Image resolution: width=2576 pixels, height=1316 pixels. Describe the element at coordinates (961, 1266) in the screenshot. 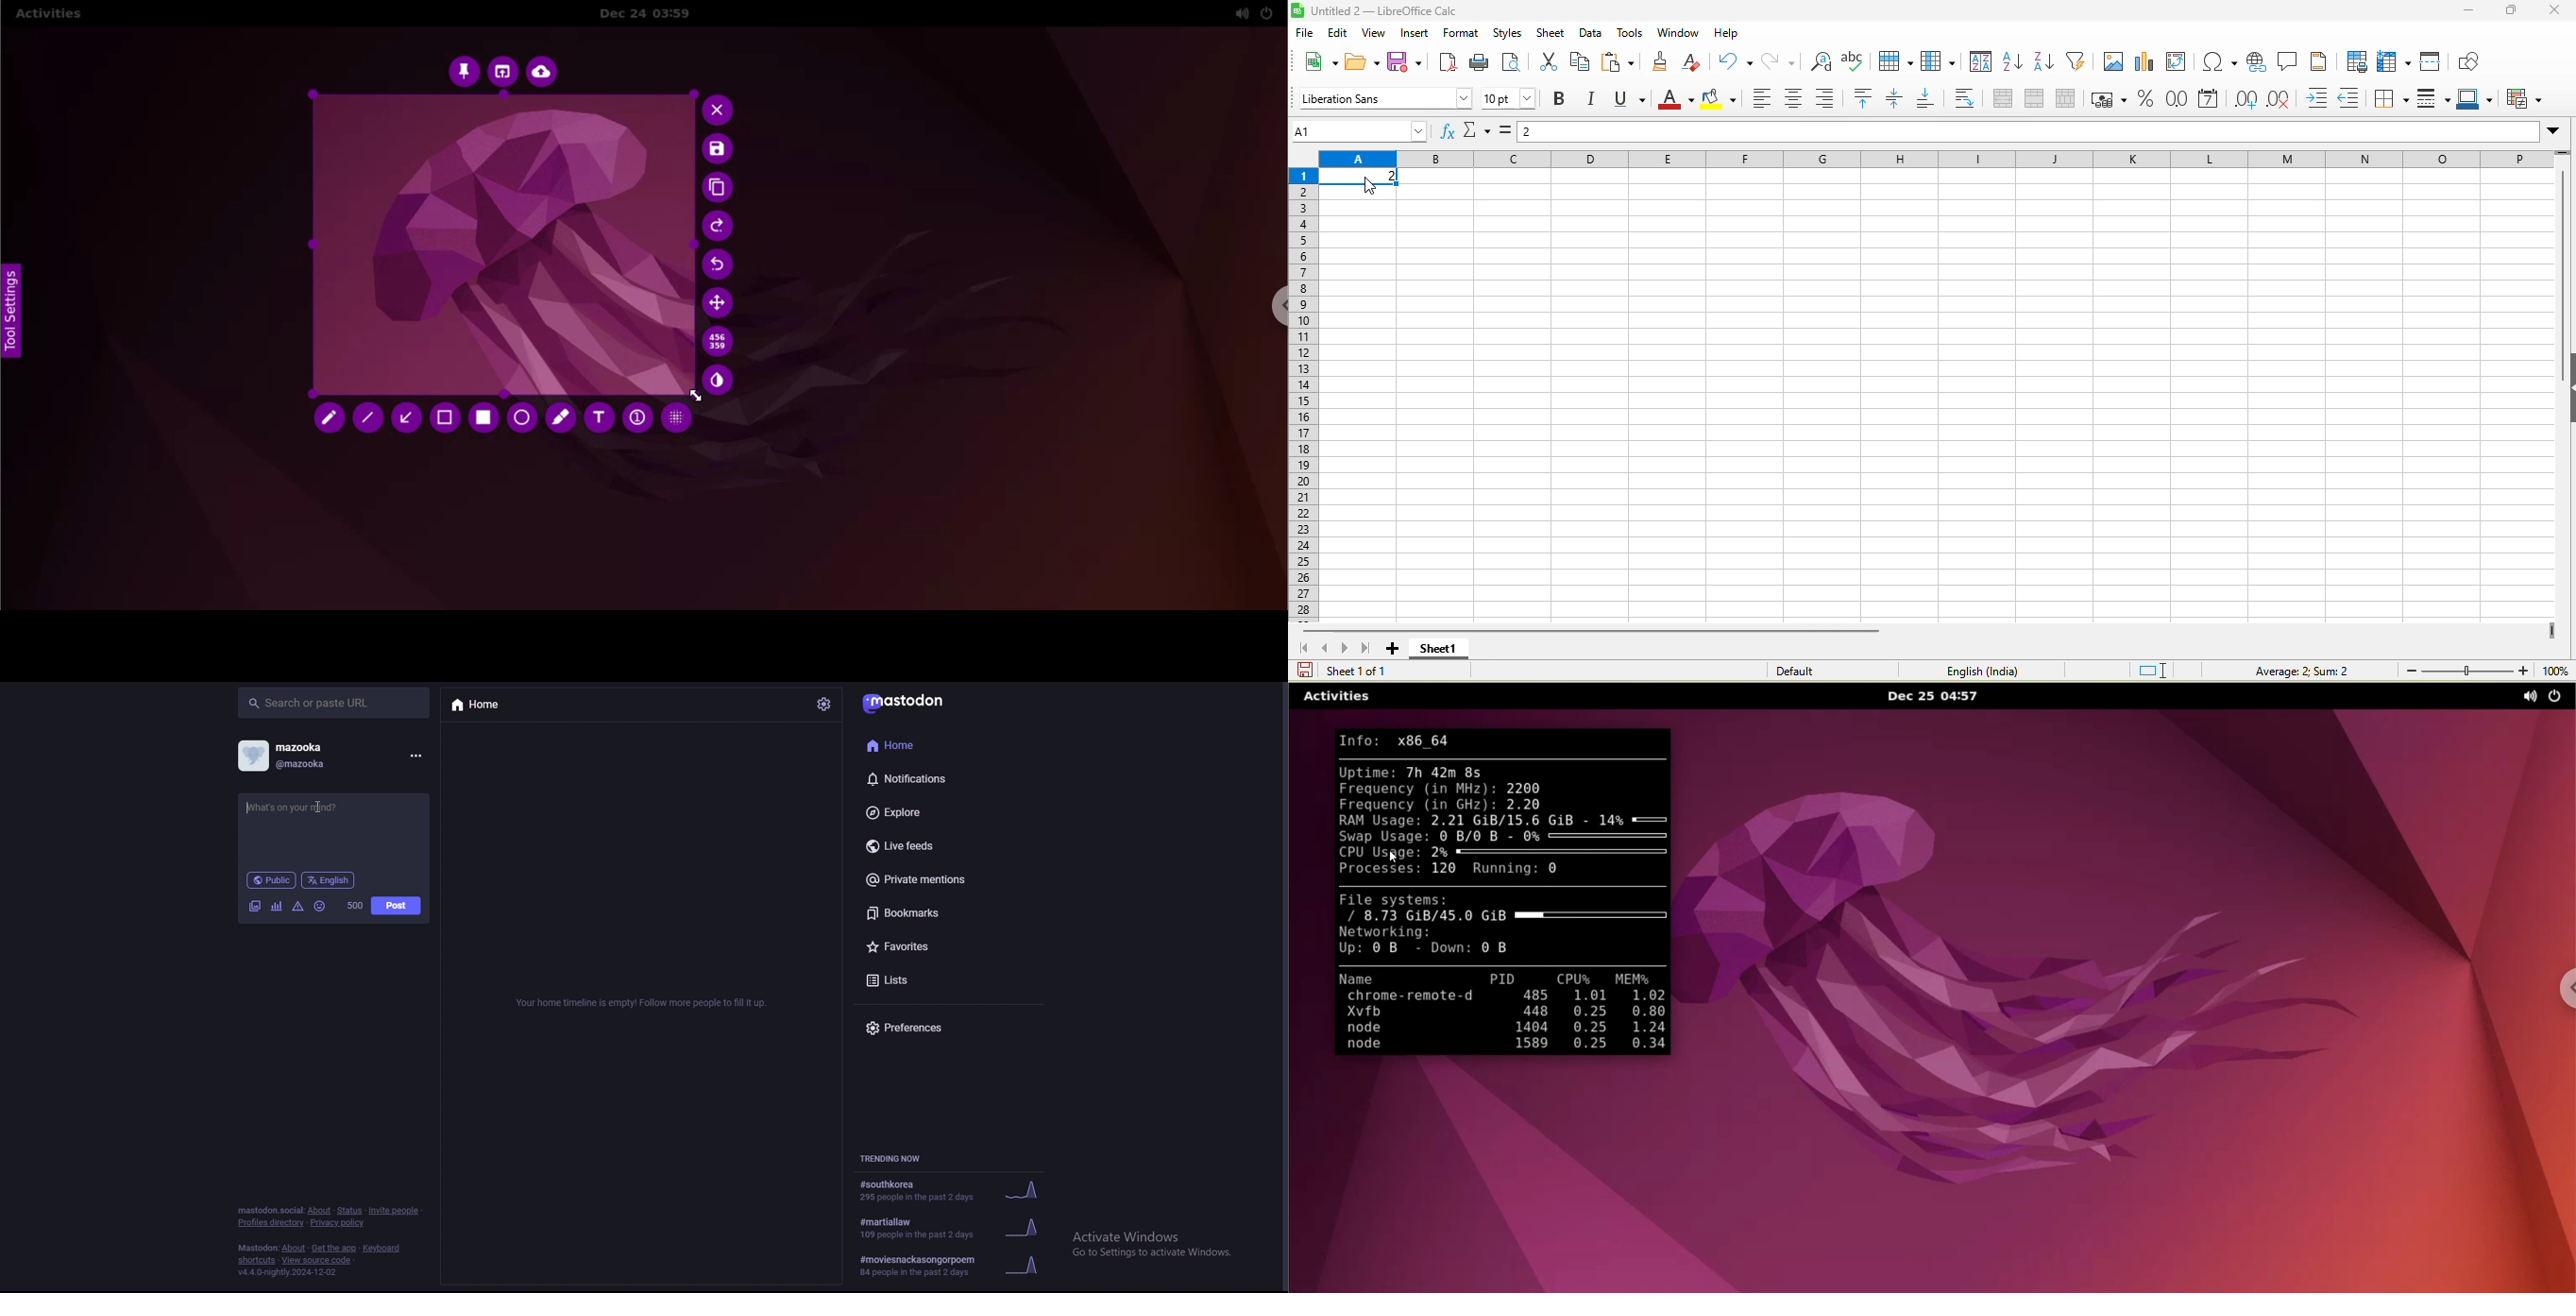

I see `trending` at that location.